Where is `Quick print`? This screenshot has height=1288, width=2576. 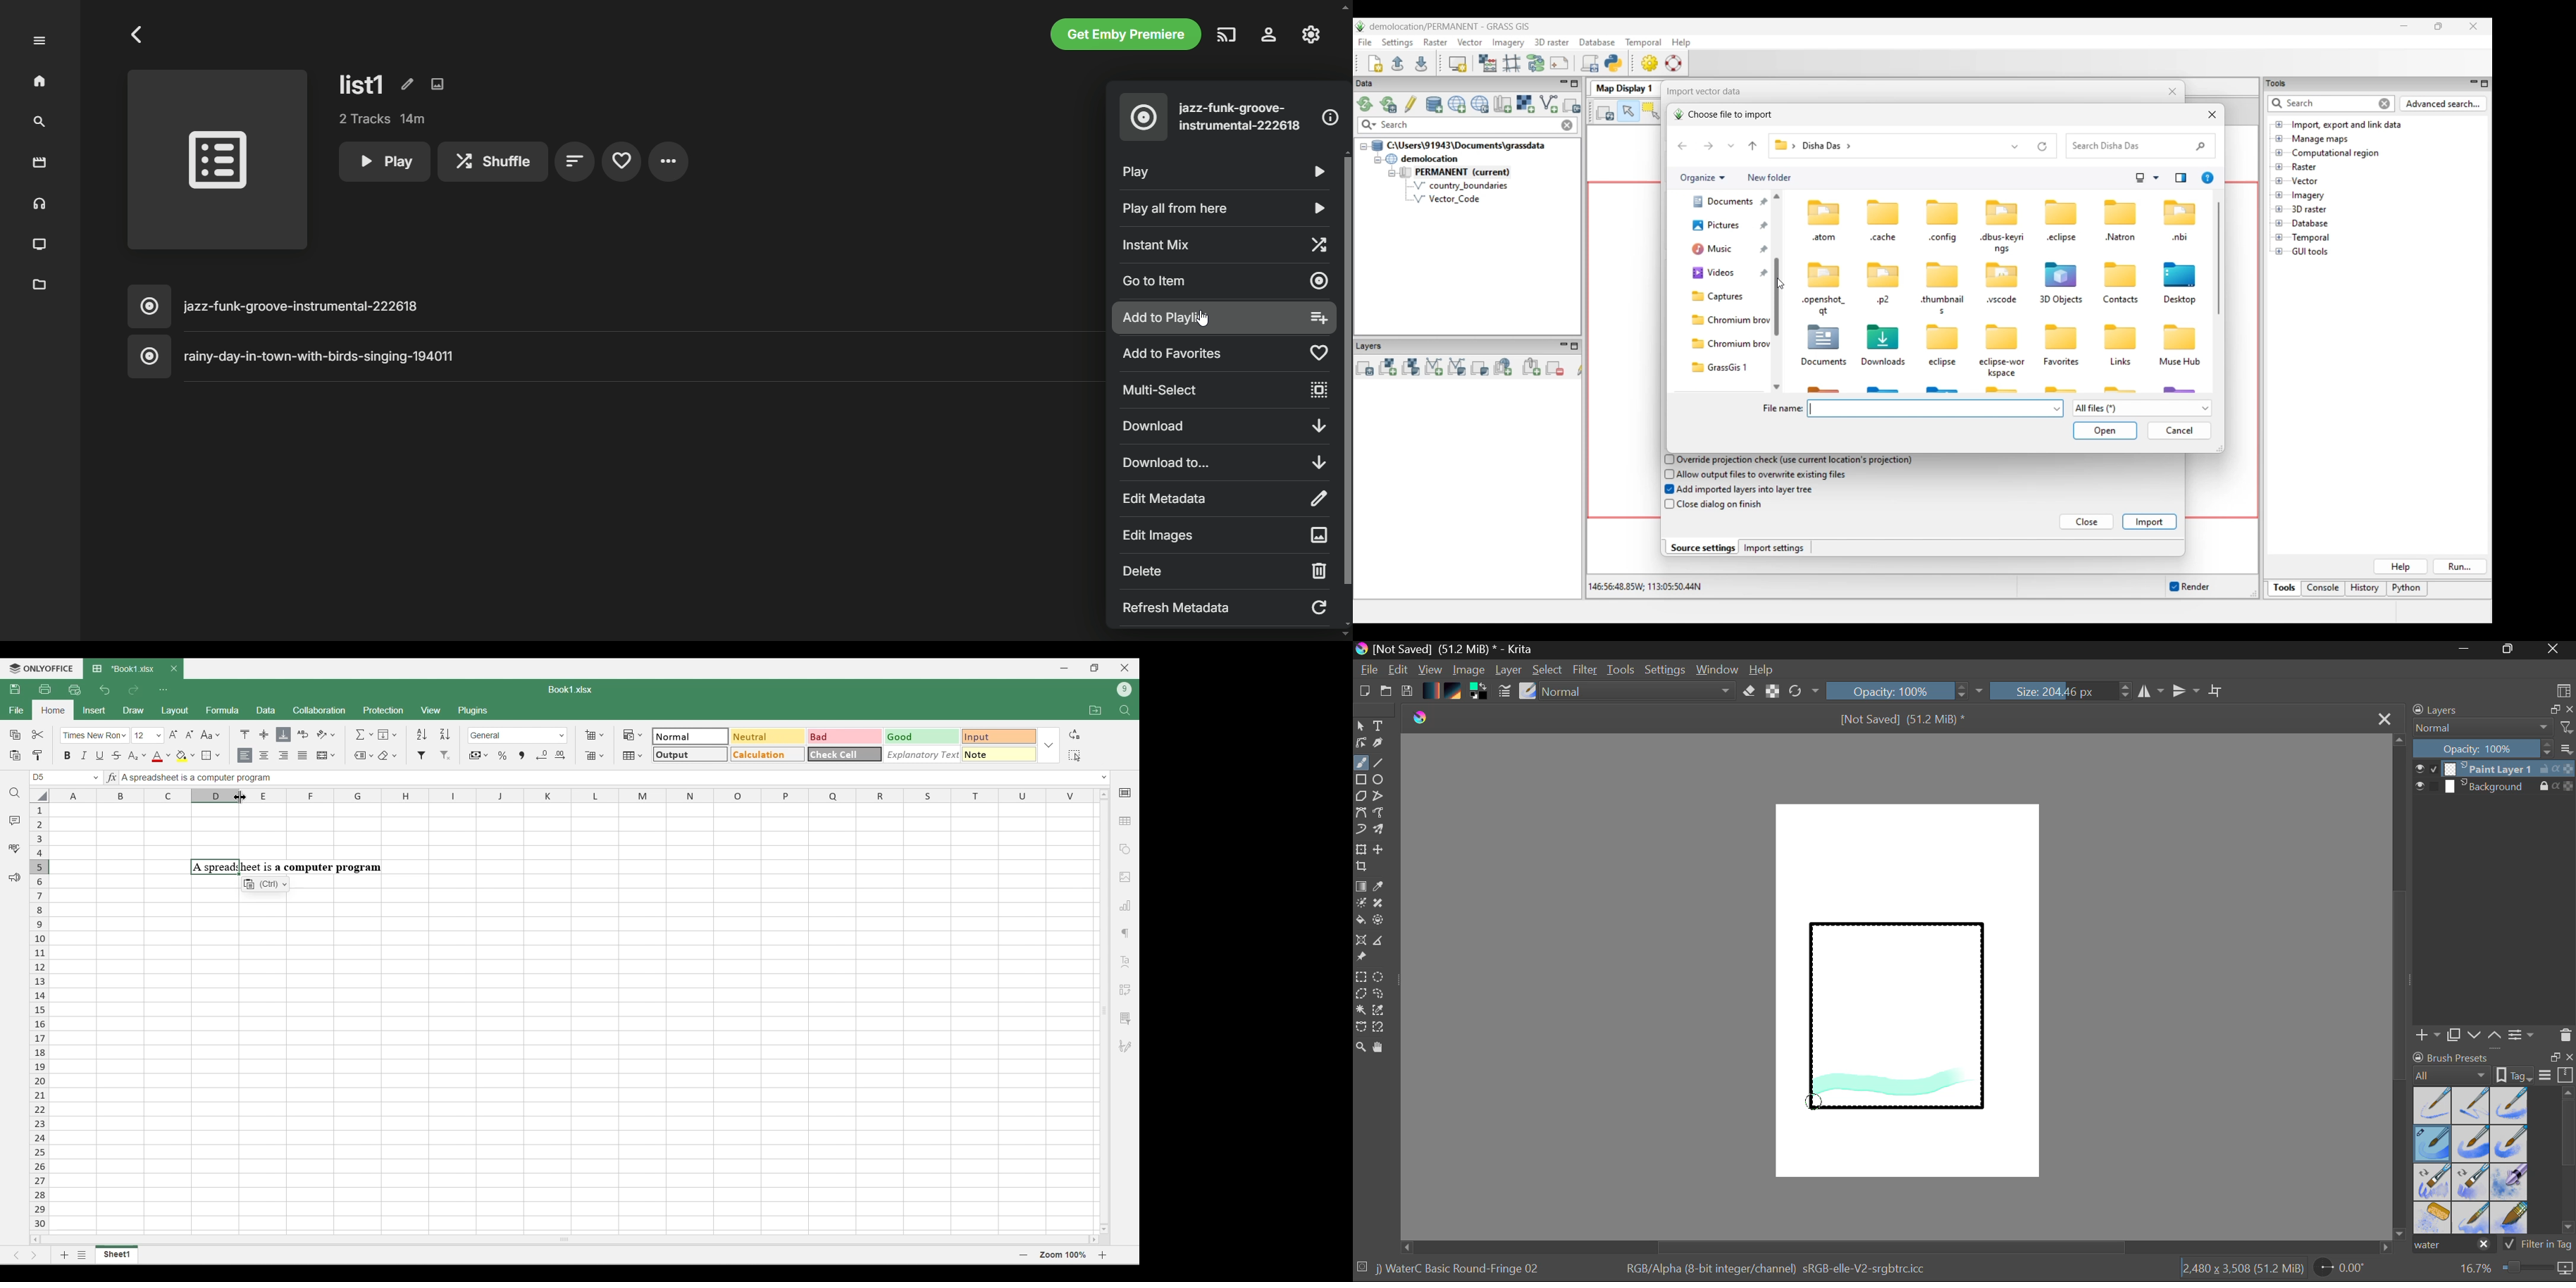 Quick print is located at coordinates (75, 690).